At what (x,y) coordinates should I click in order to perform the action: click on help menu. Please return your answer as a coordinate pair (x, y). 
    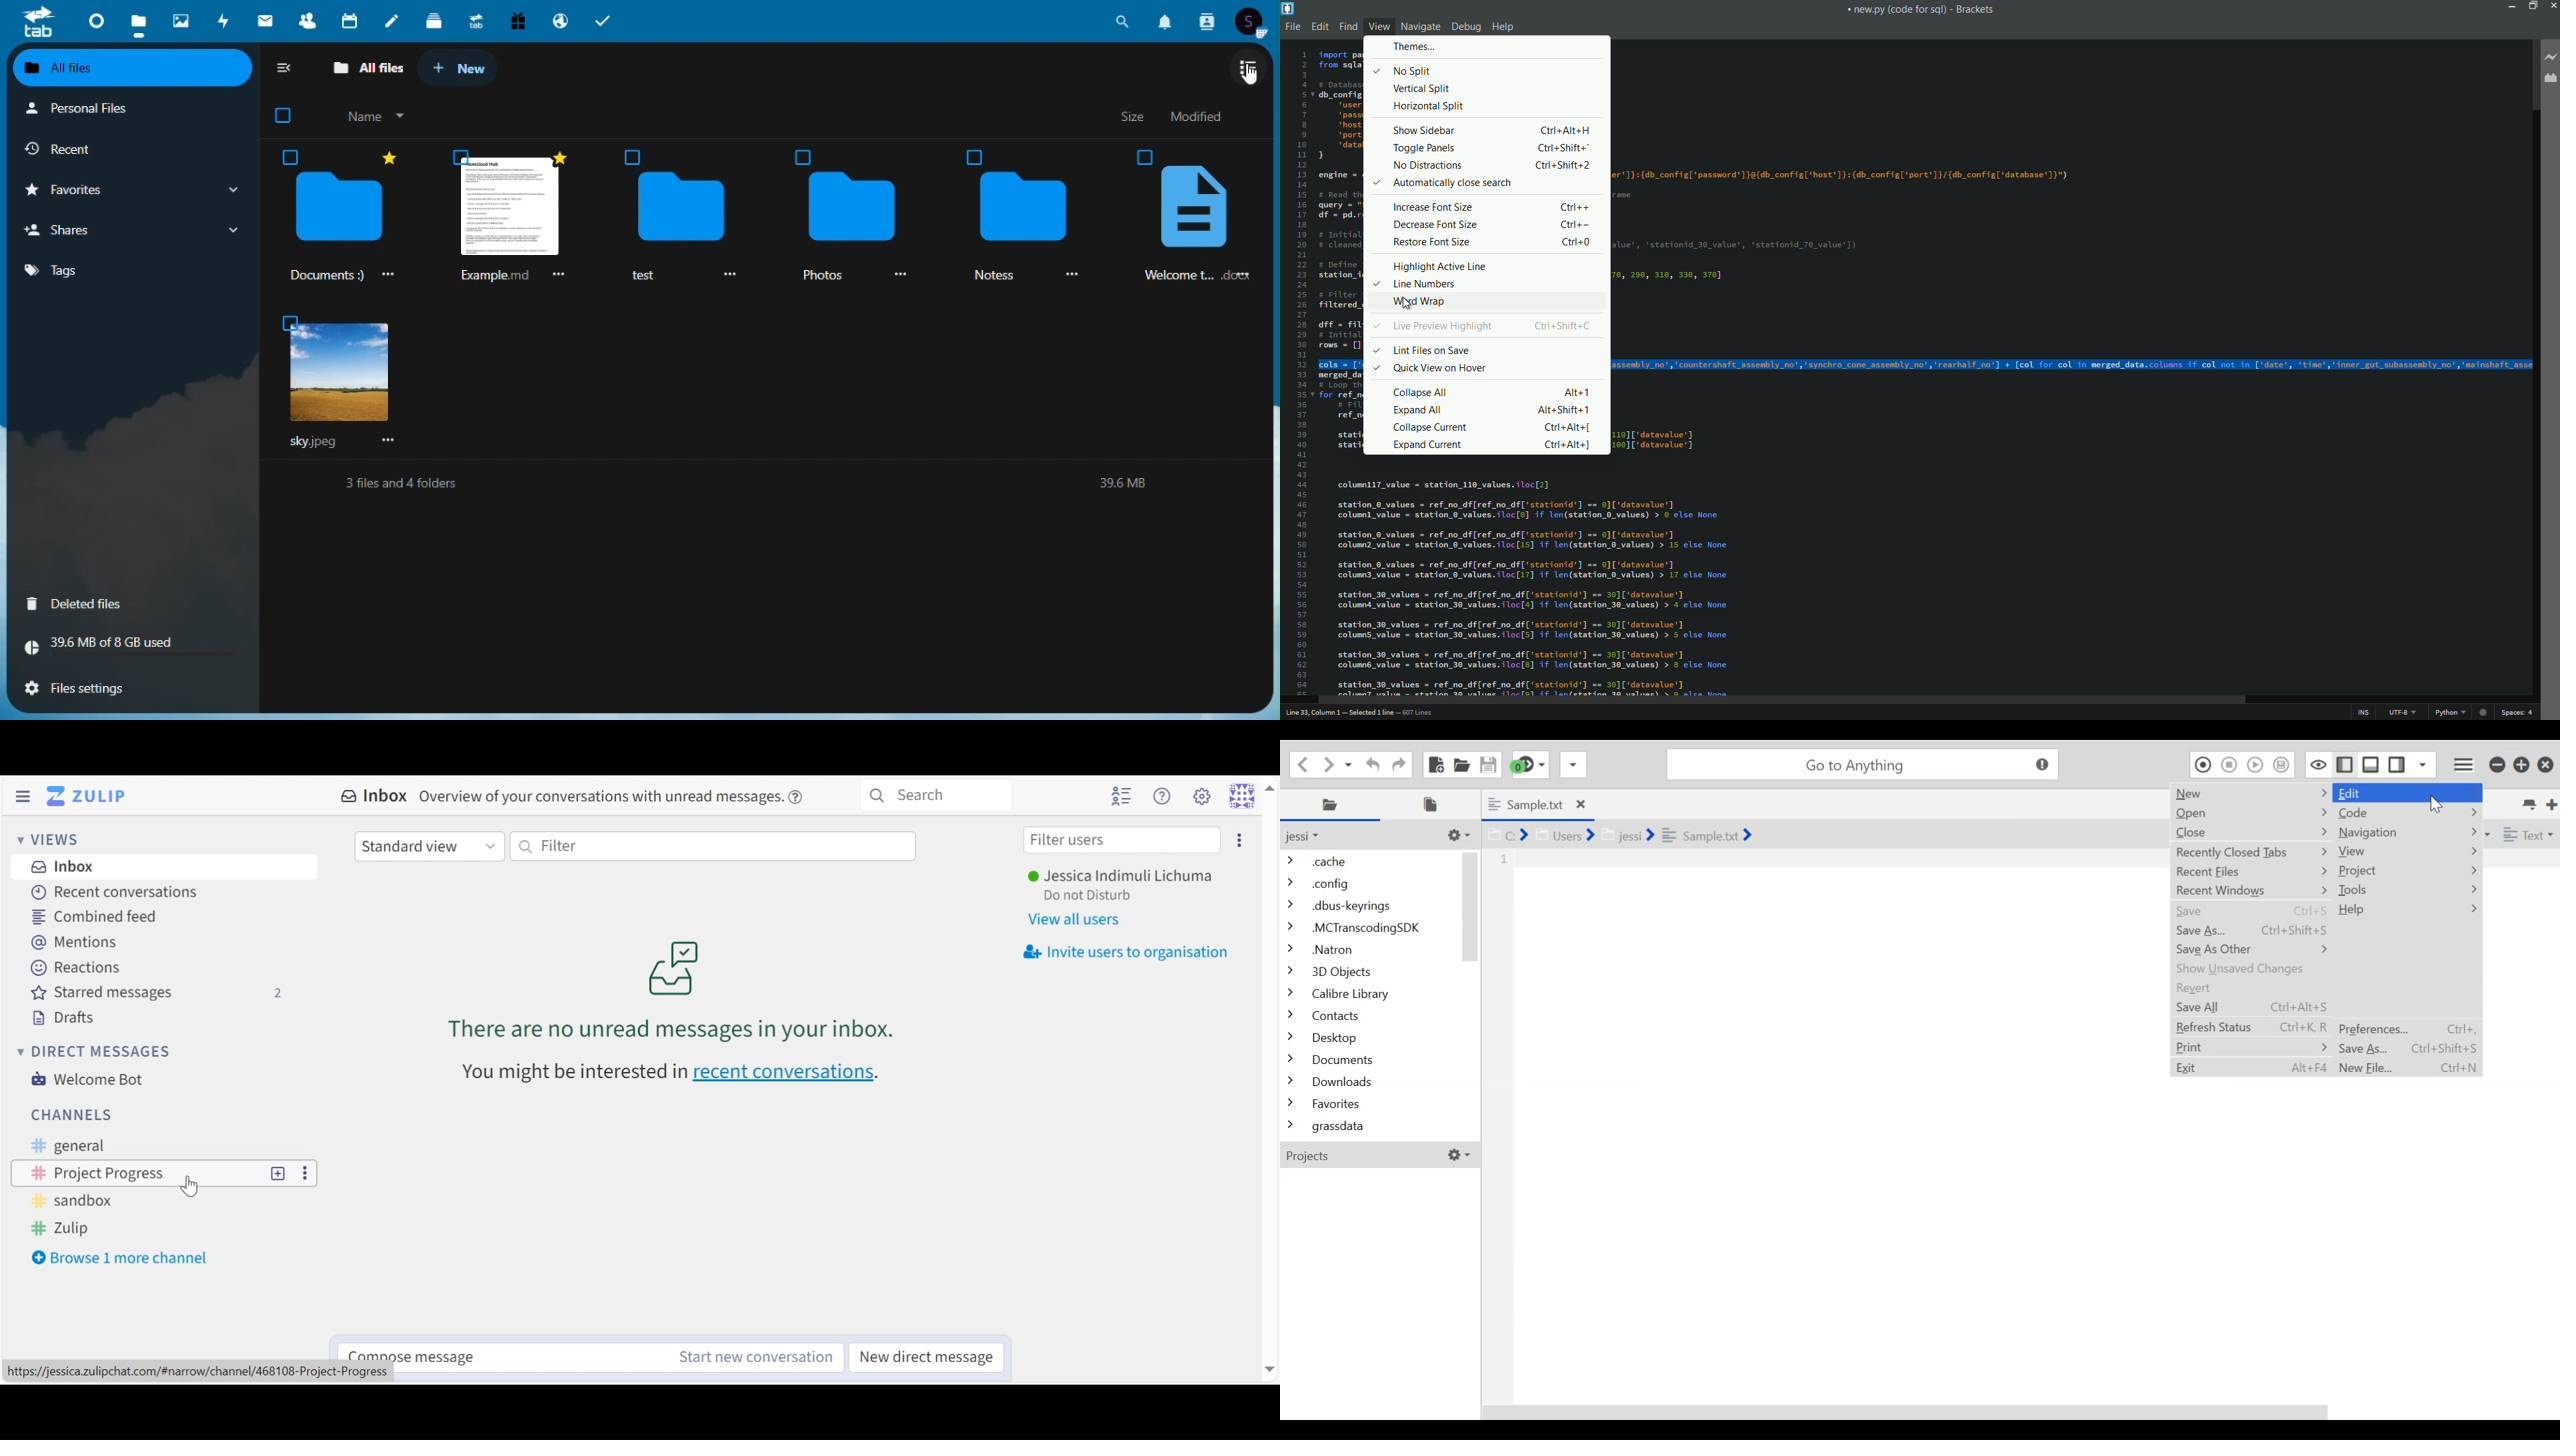
    Looking at the image, I should click on (1505, 28).